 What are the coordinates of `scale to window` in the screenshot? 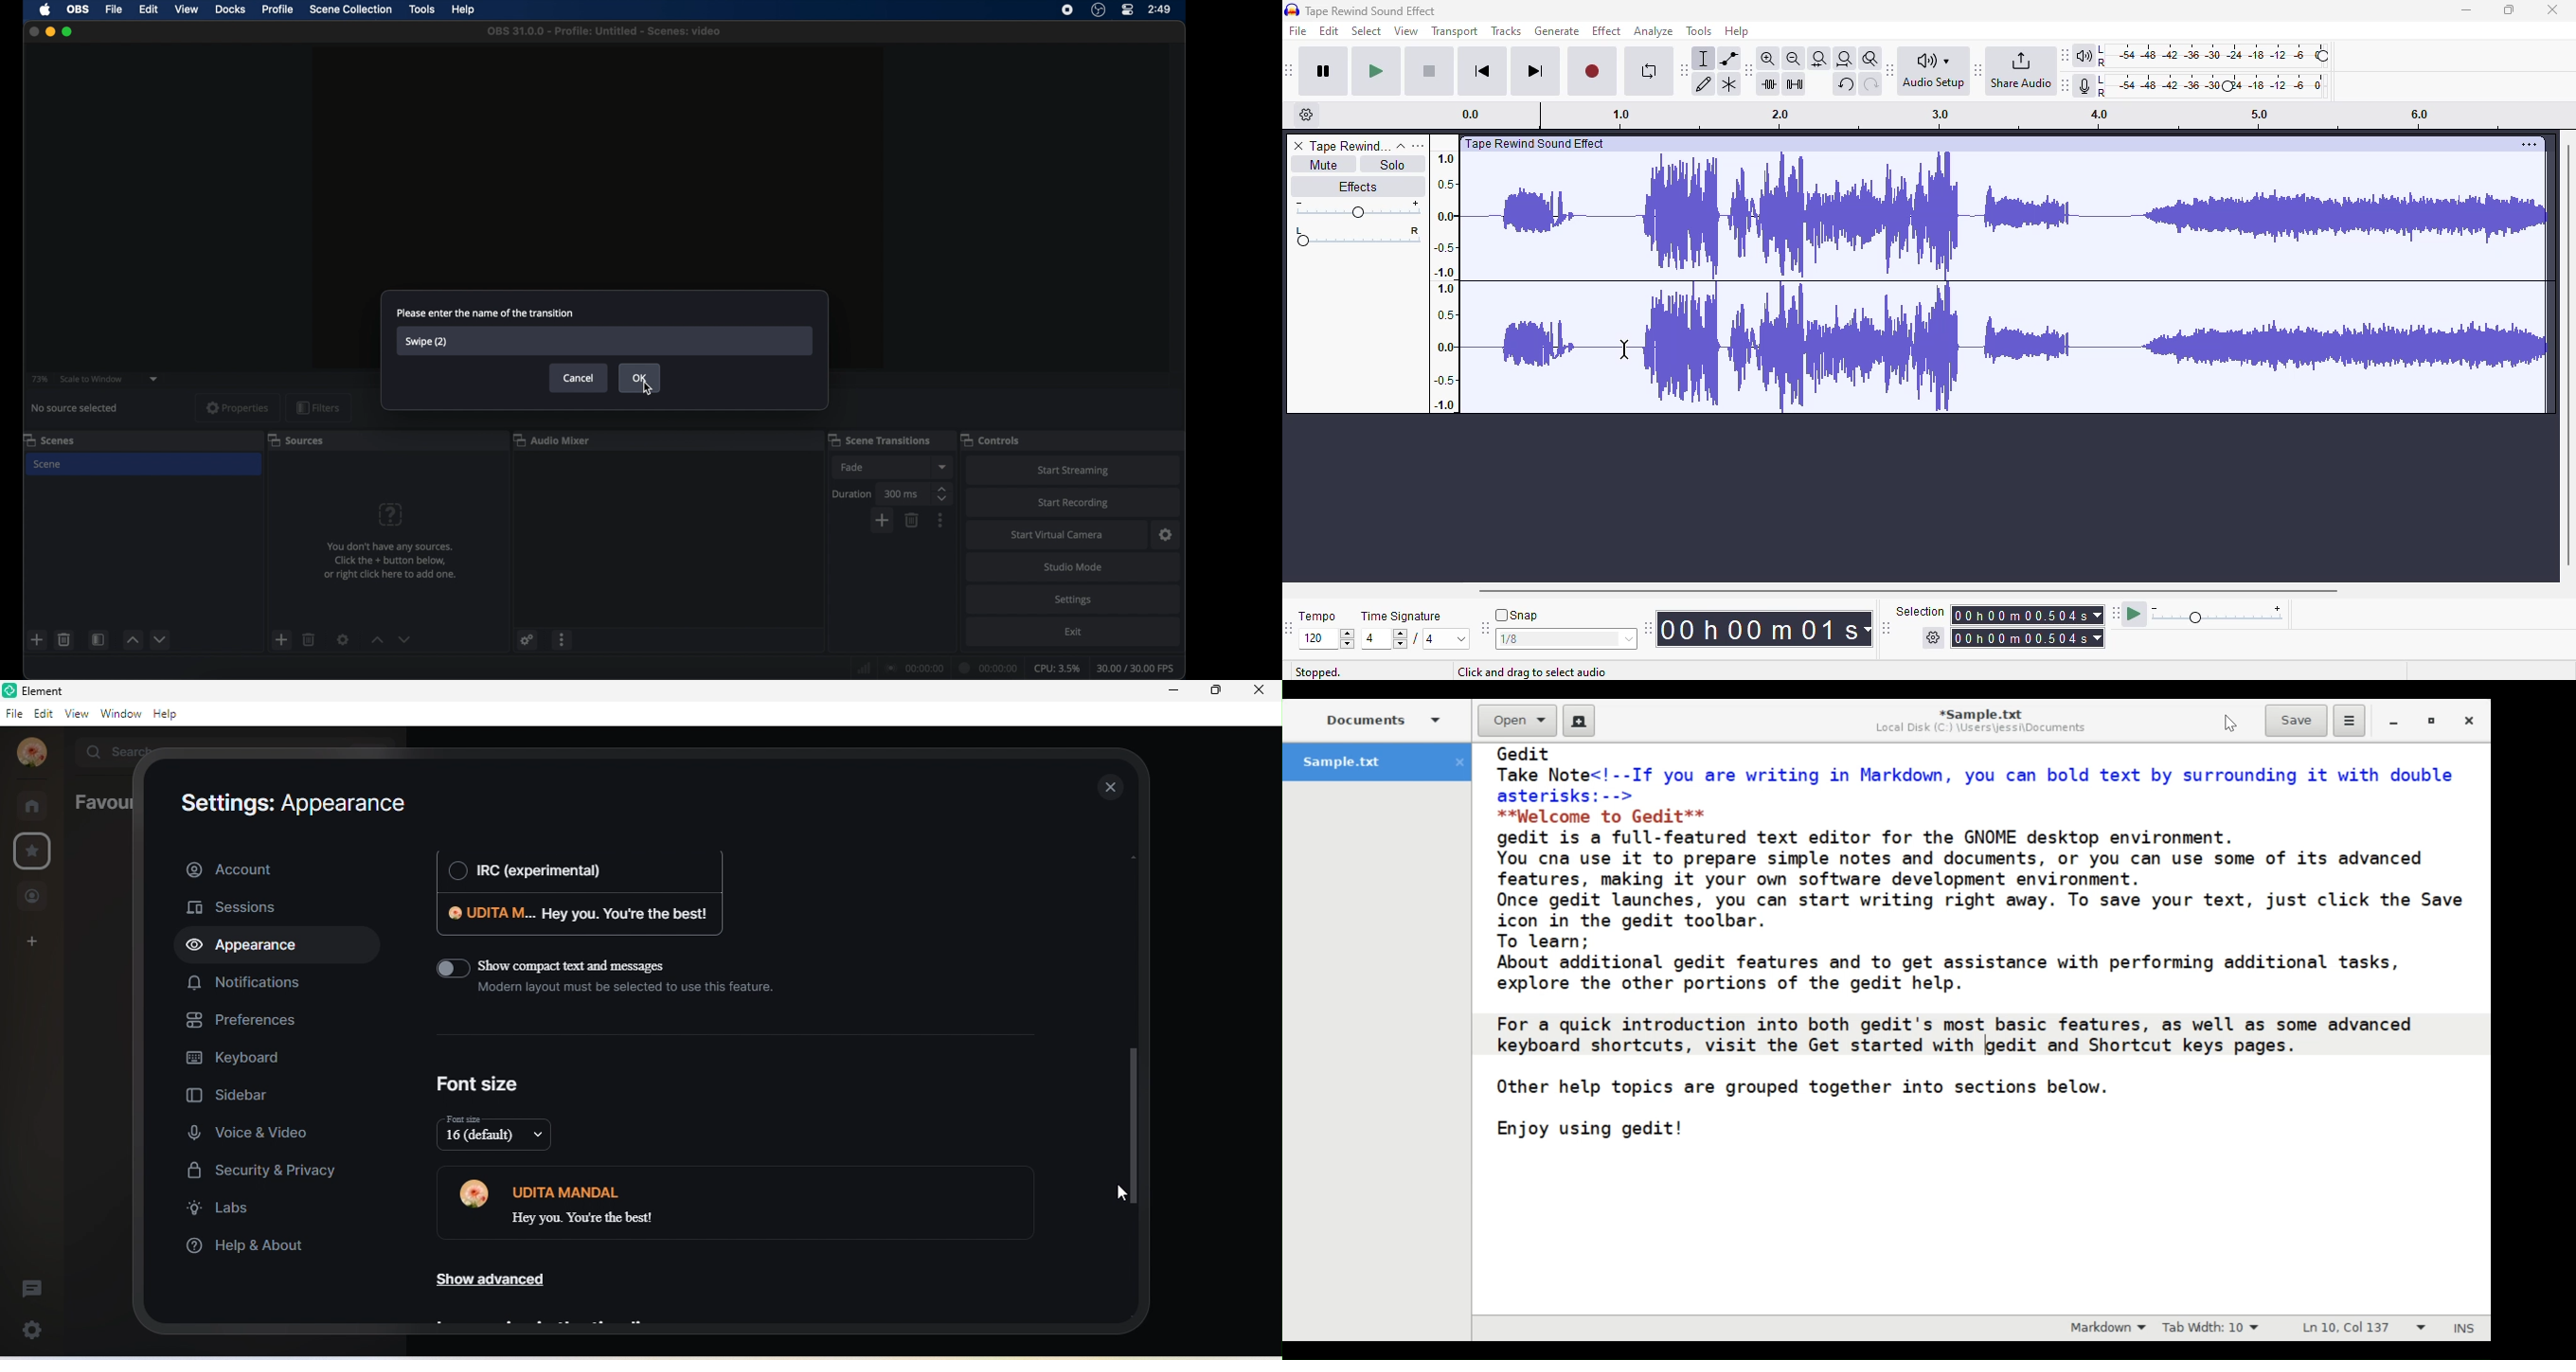 It's located at (92, 379).